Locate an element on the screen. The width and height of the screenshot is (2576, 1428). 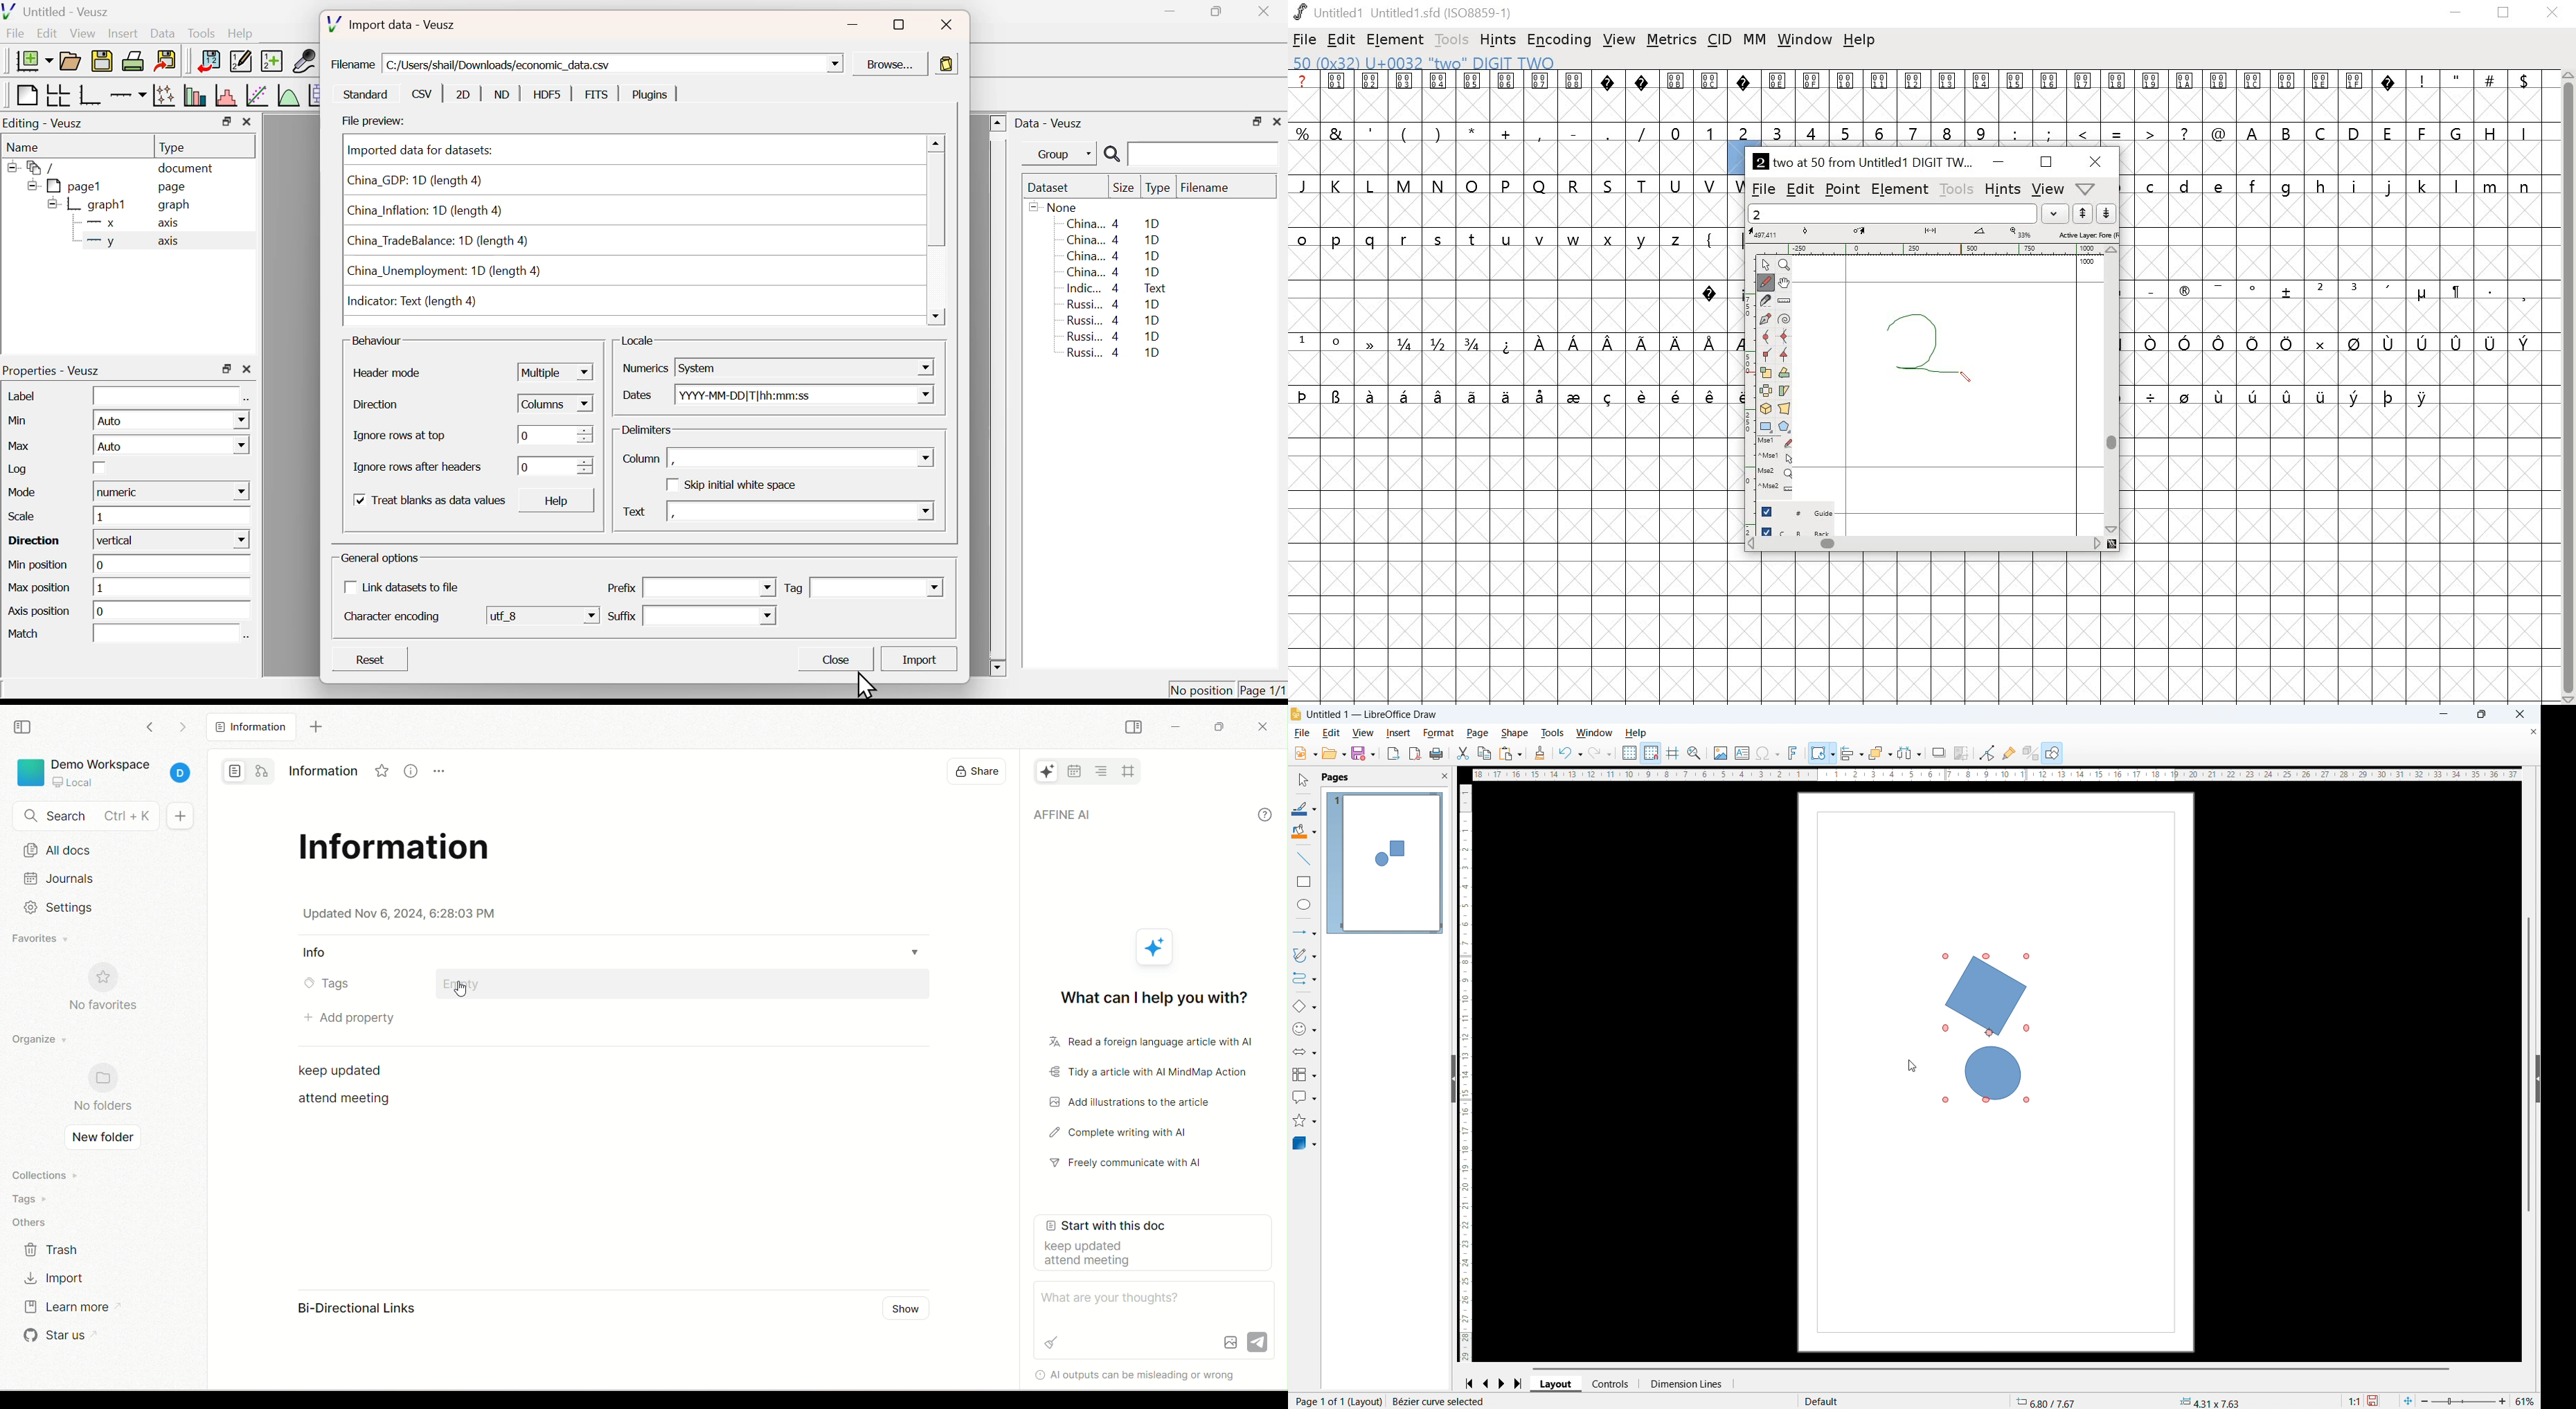
Horizontal scroll bar  is located at coordinates (1992, 1369).